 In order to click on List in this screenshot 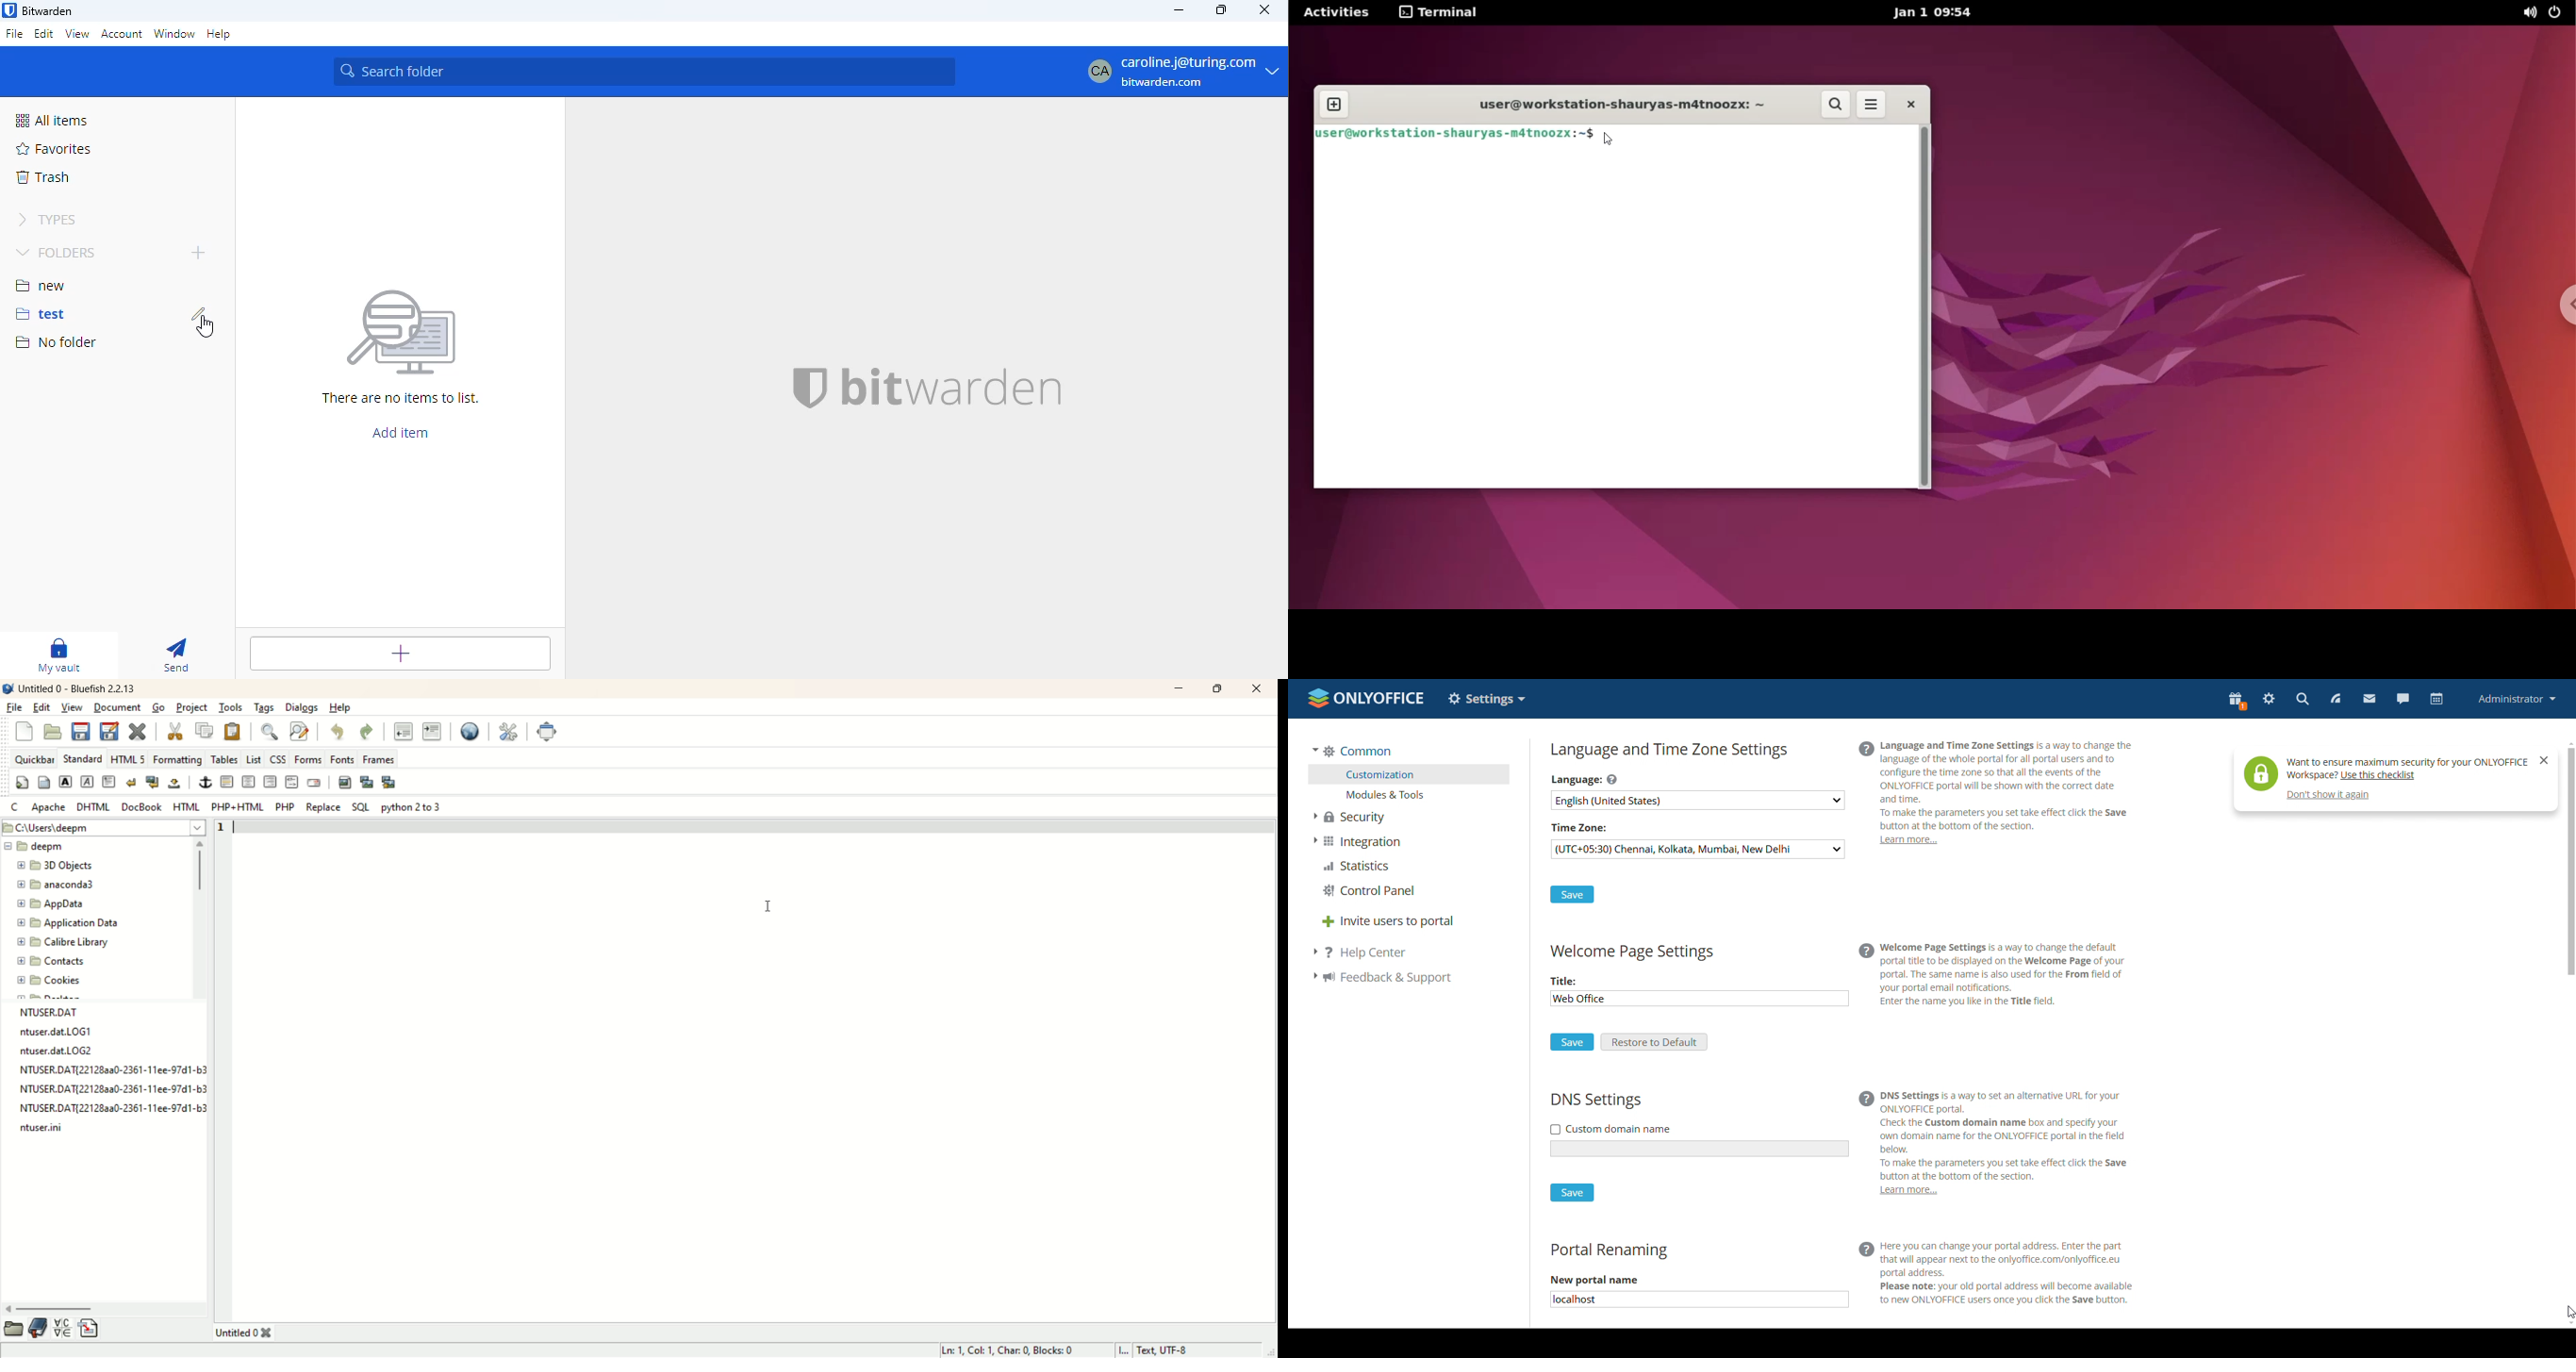, I will do `click(252, 759)`.